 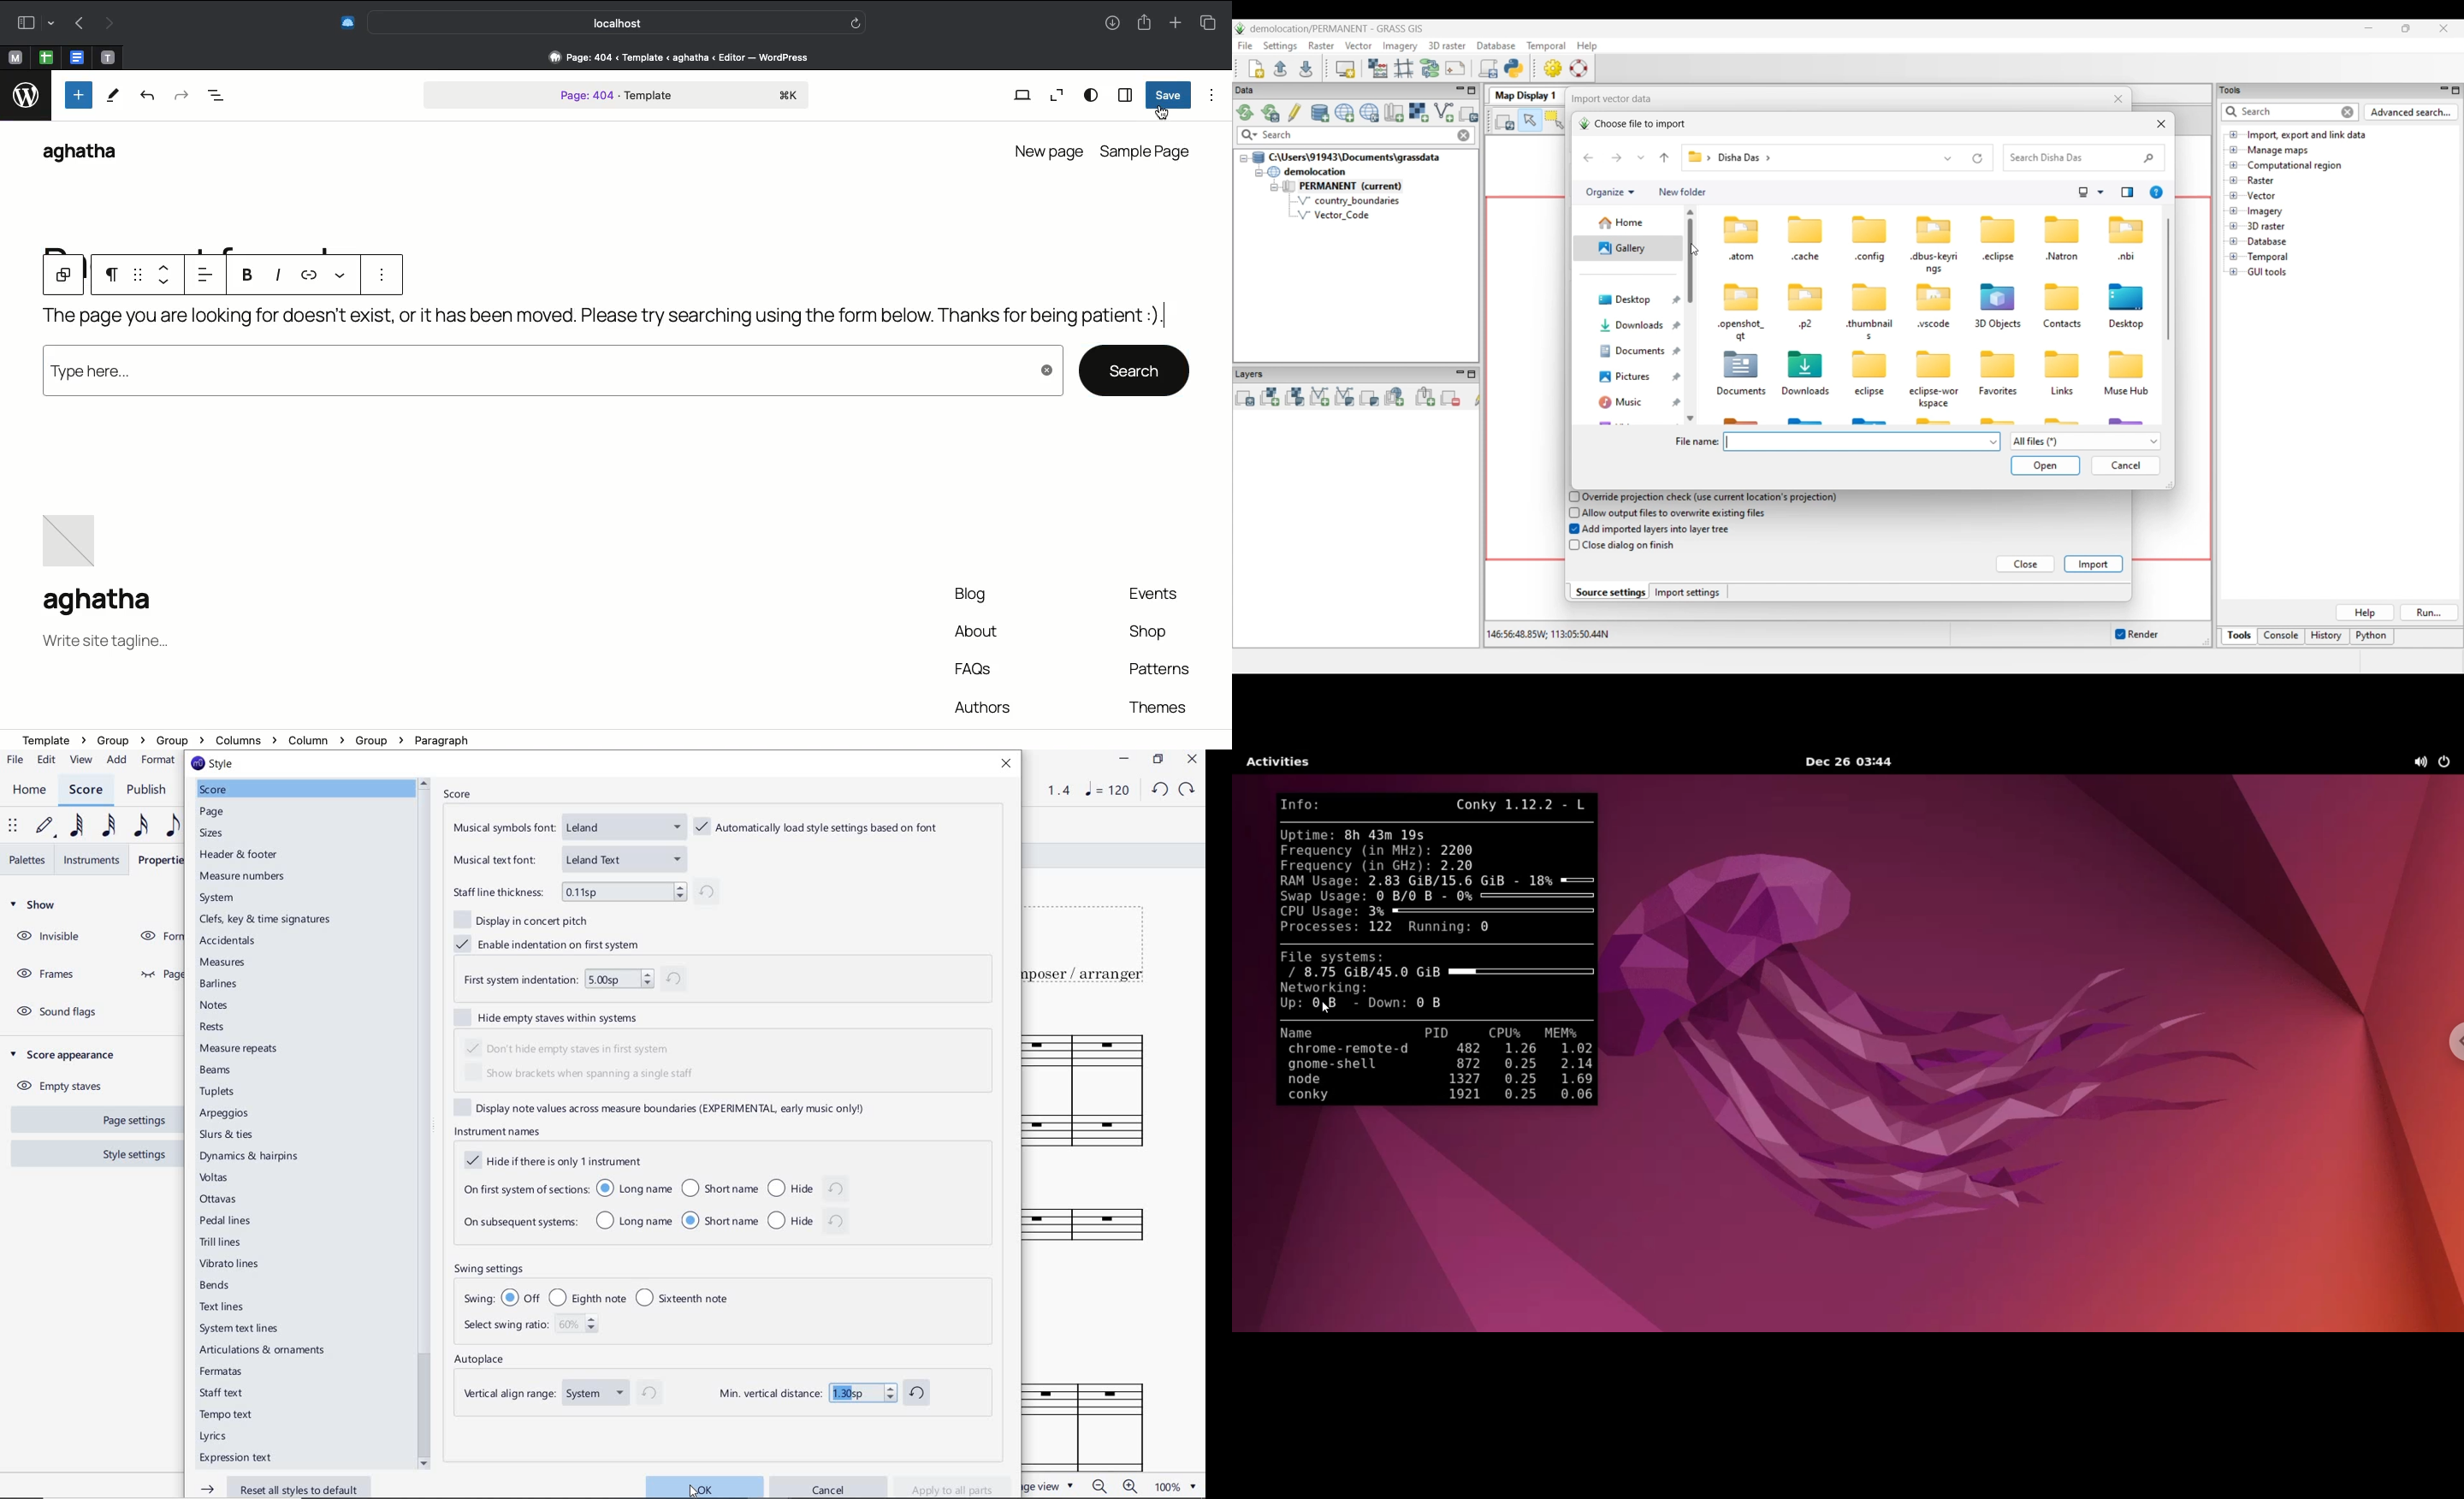 What do you see at coordinates (216, 1286) in the screenshot?
I see `bends` at bounding box center [216, 1286].